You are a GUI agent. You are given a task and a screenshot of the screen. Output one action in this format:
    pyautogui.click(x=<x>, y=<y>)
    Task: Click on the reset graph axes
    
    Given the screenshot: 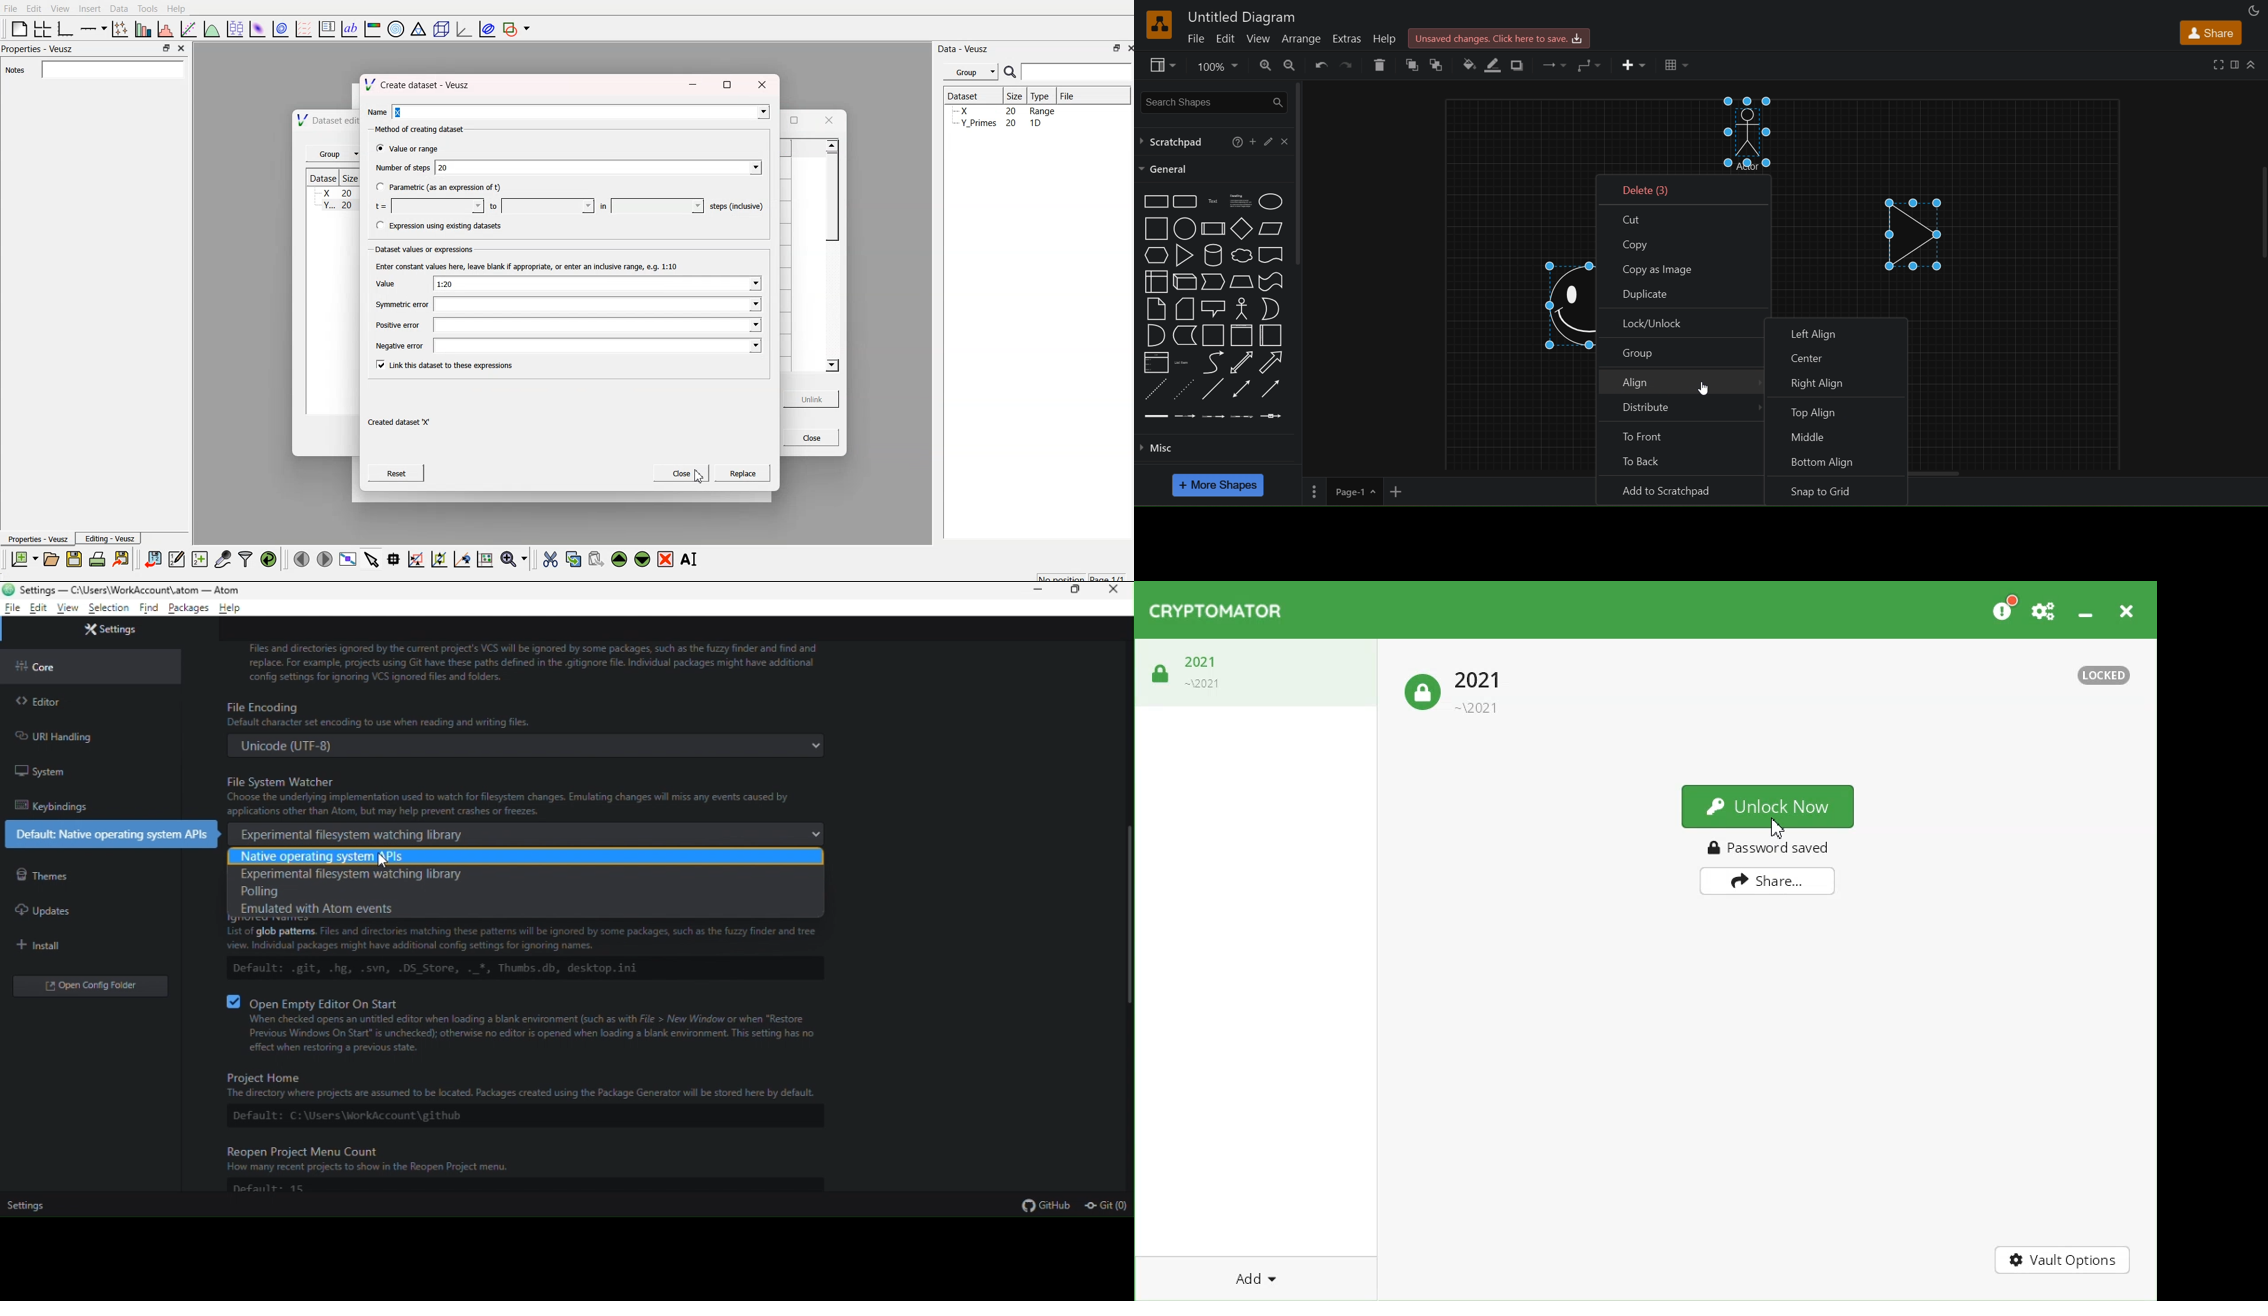 What is the action you would take?
    pyautogui.click(x=484, y=558)
    